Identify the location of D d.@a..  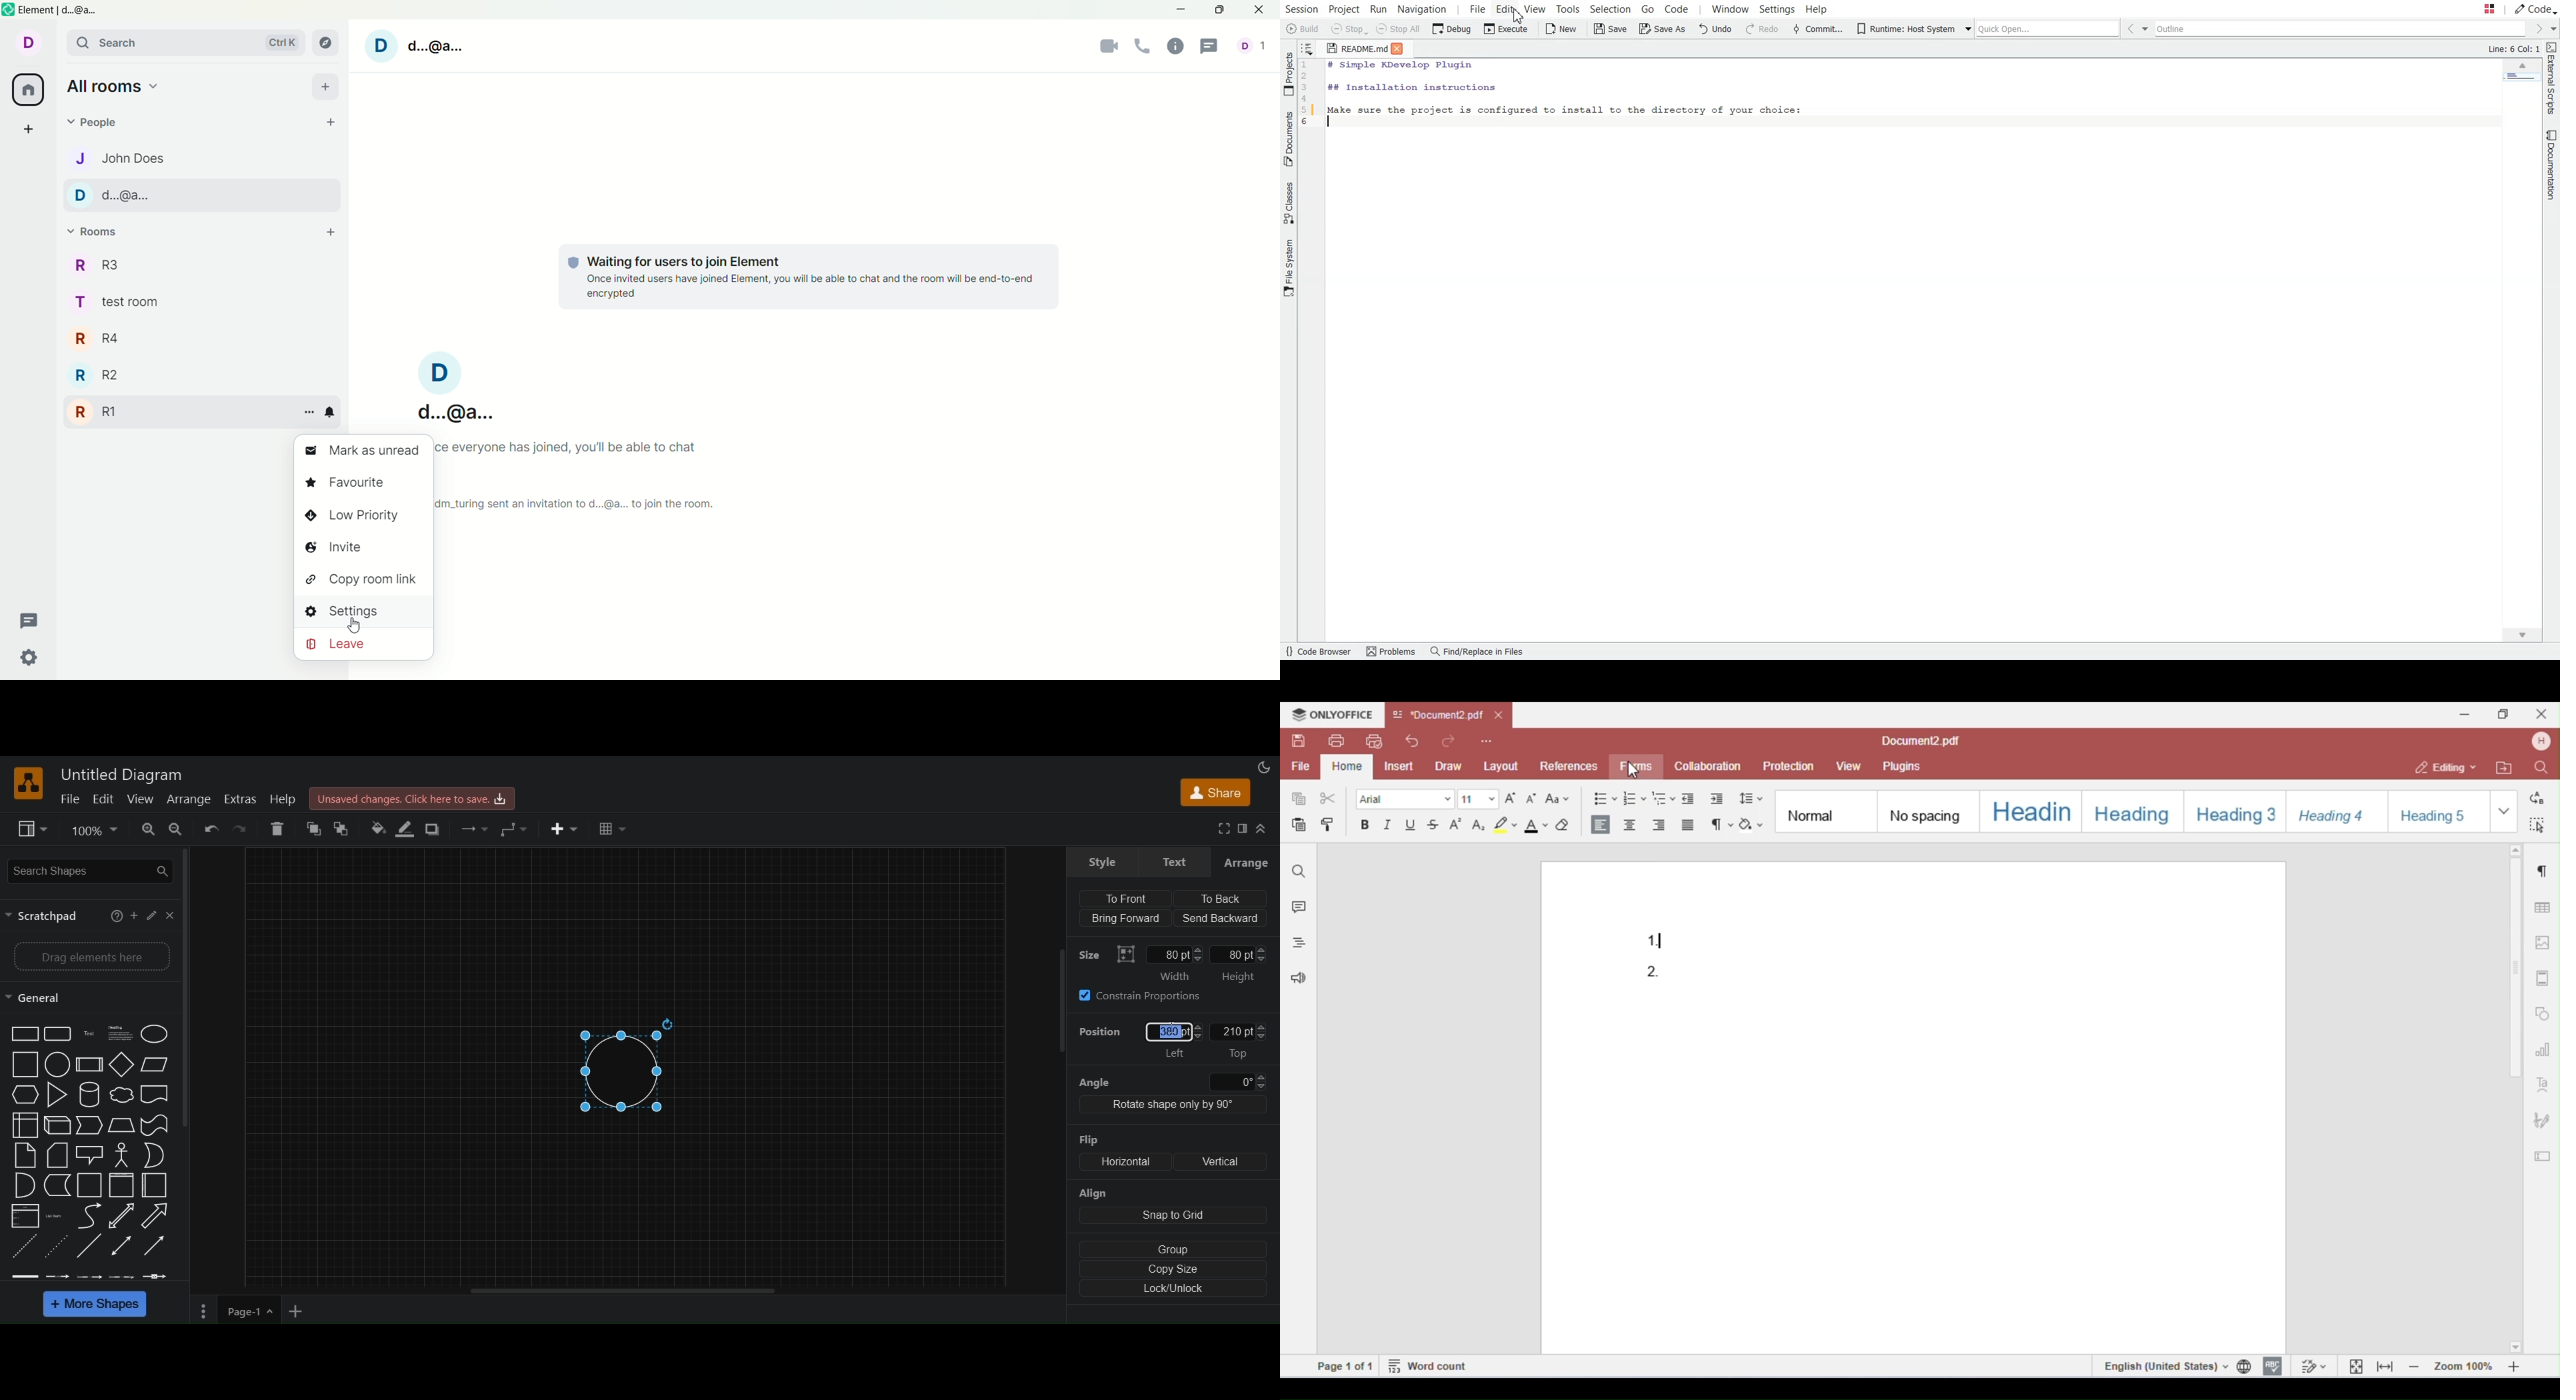
(422, 45).